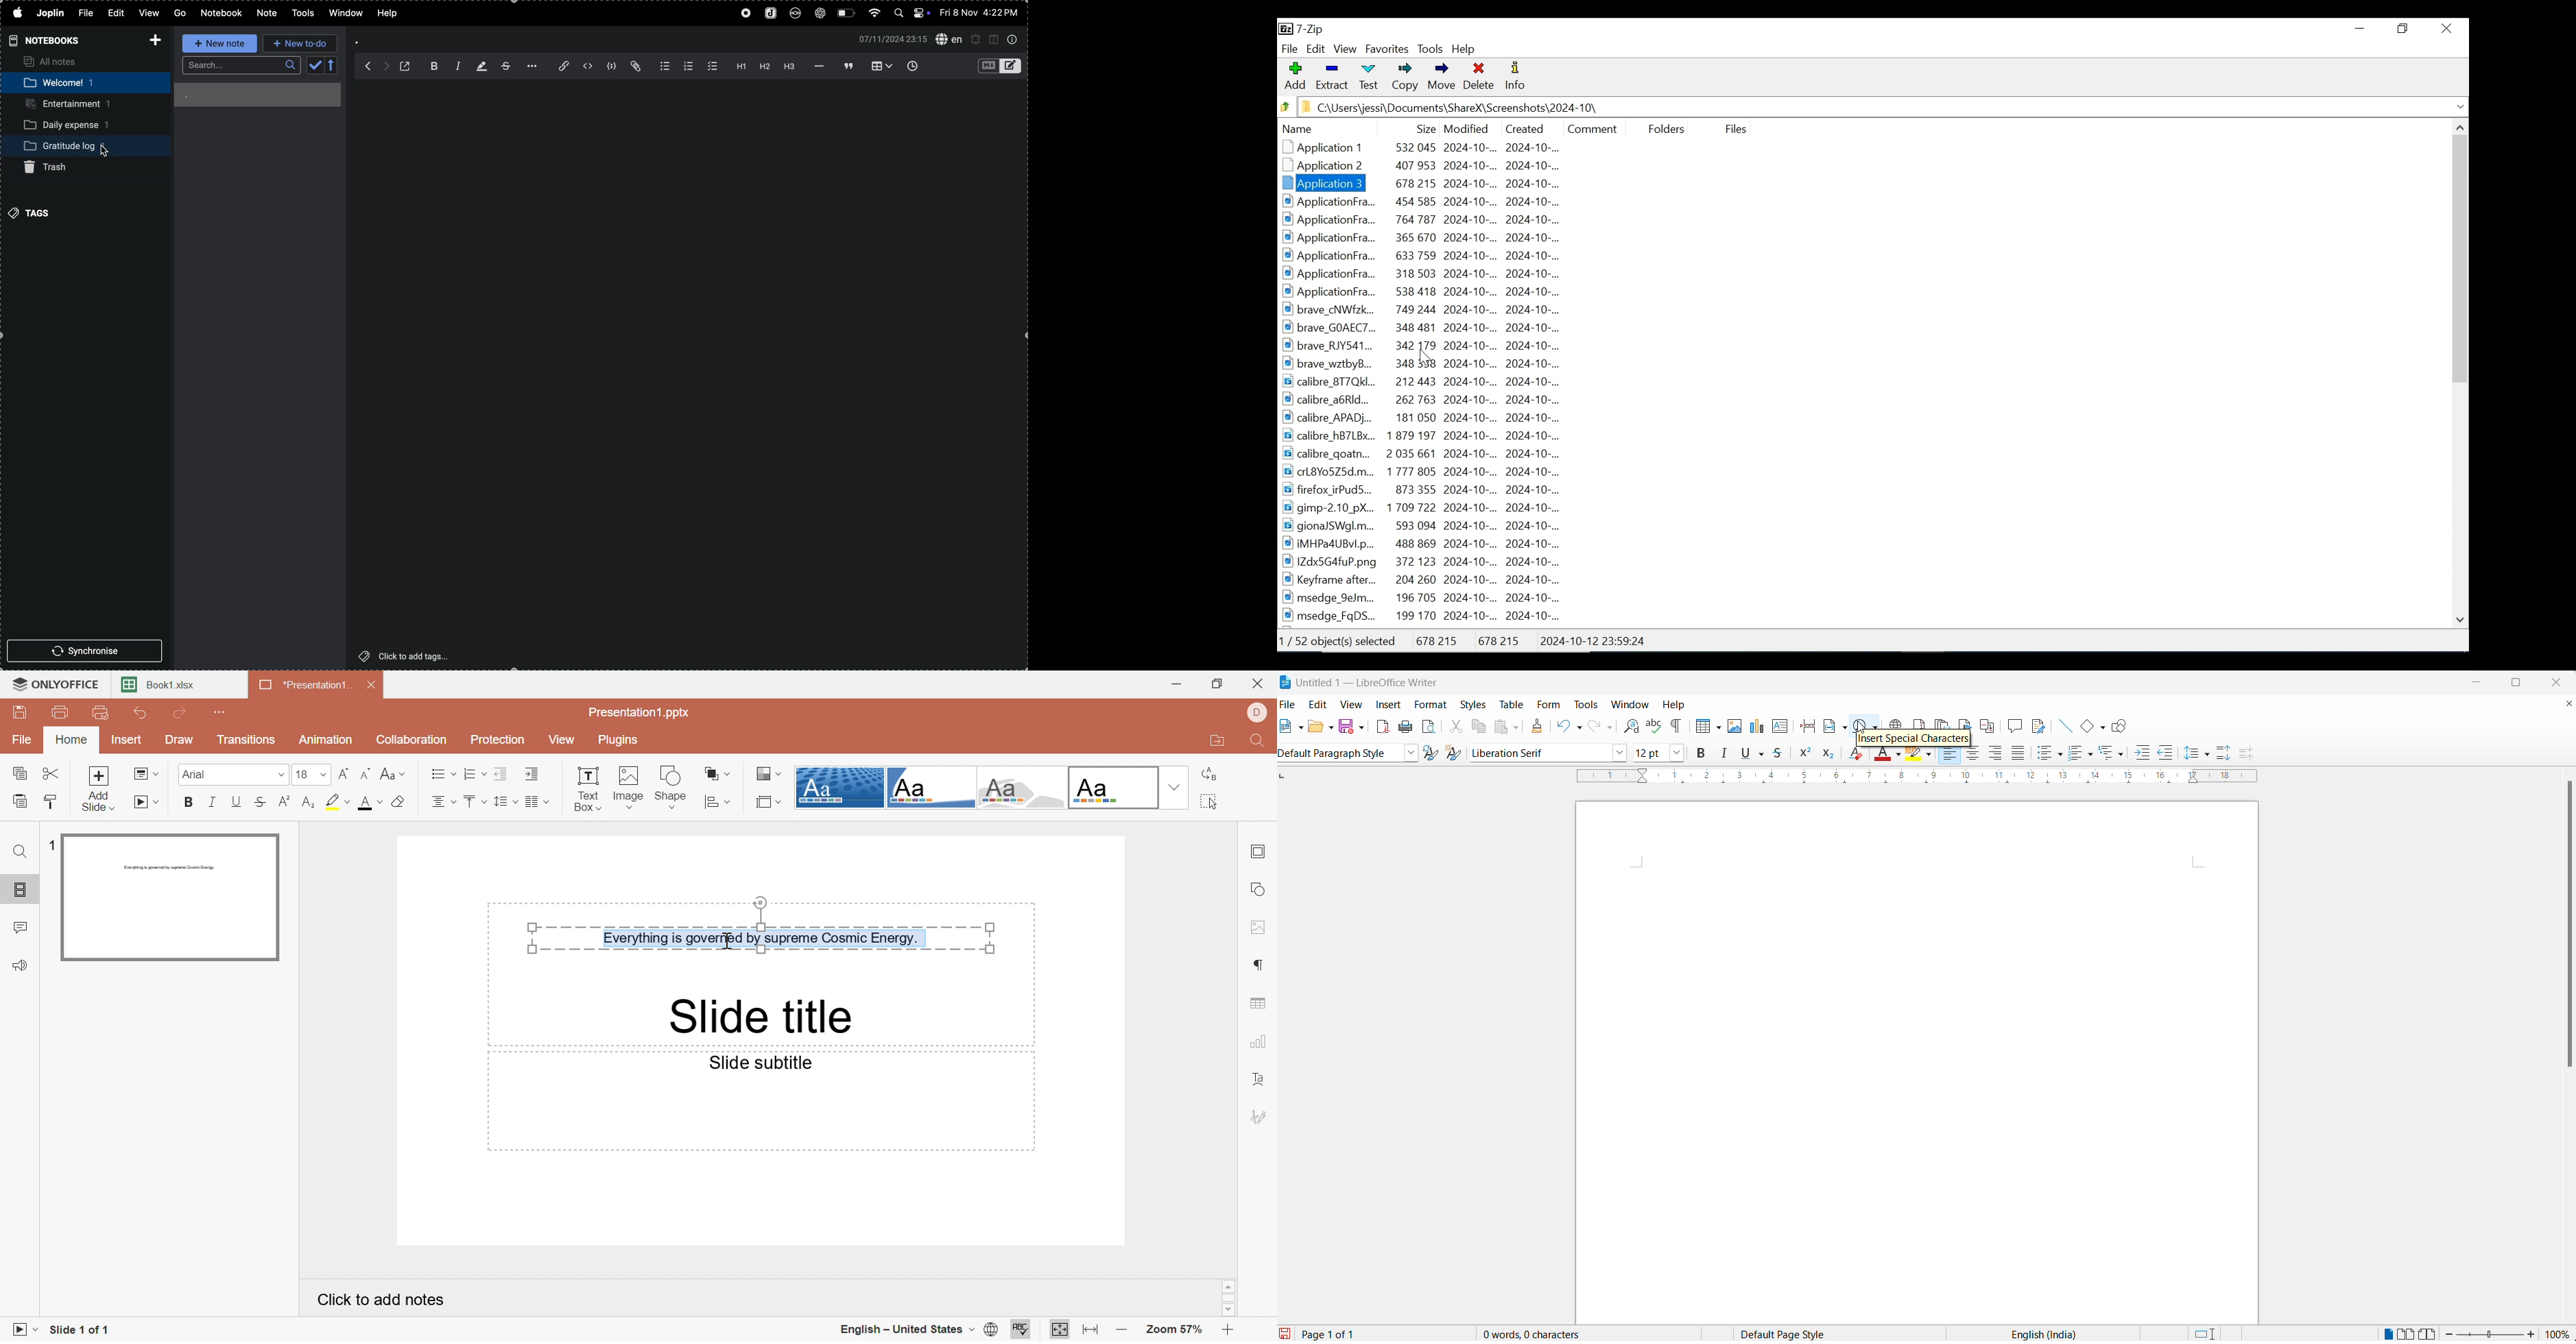  I want to click on underline, so click(1745, 753).